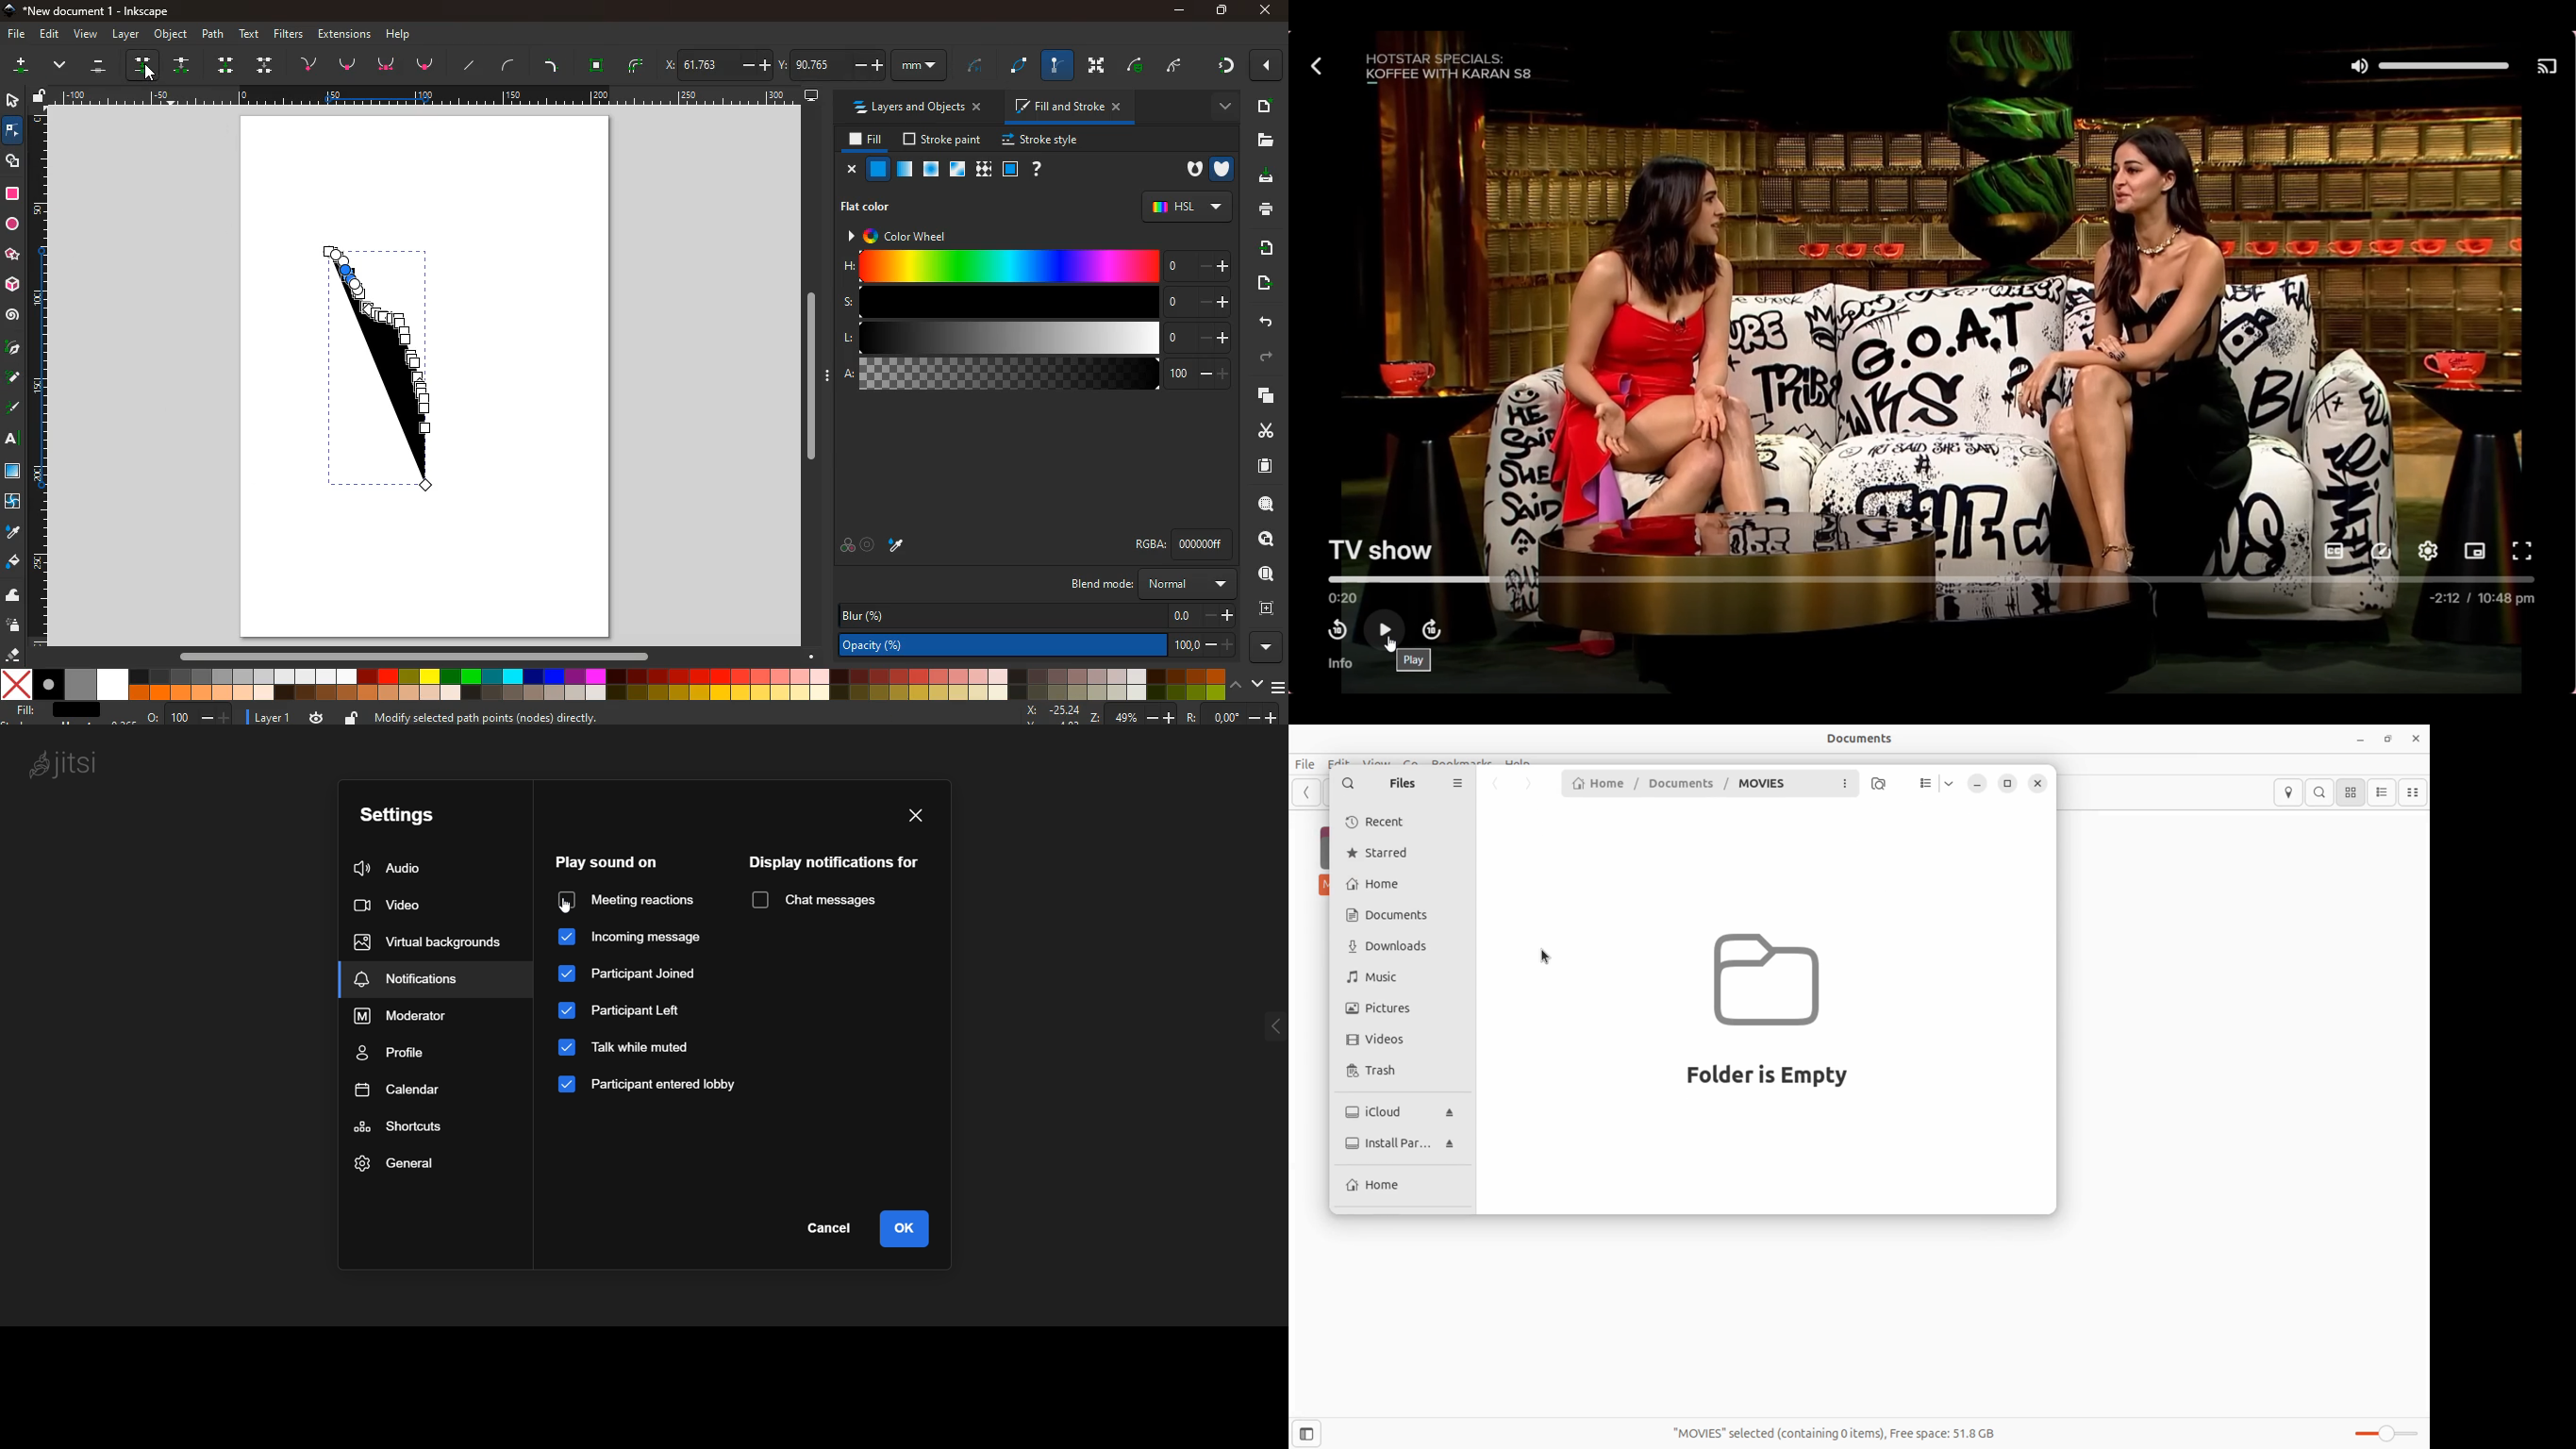 This screenshot has width=2576, height=1456. What do you see at coordinates (147, 64) in the screenshot?
I see `drop` at bounding box center [147, 64].